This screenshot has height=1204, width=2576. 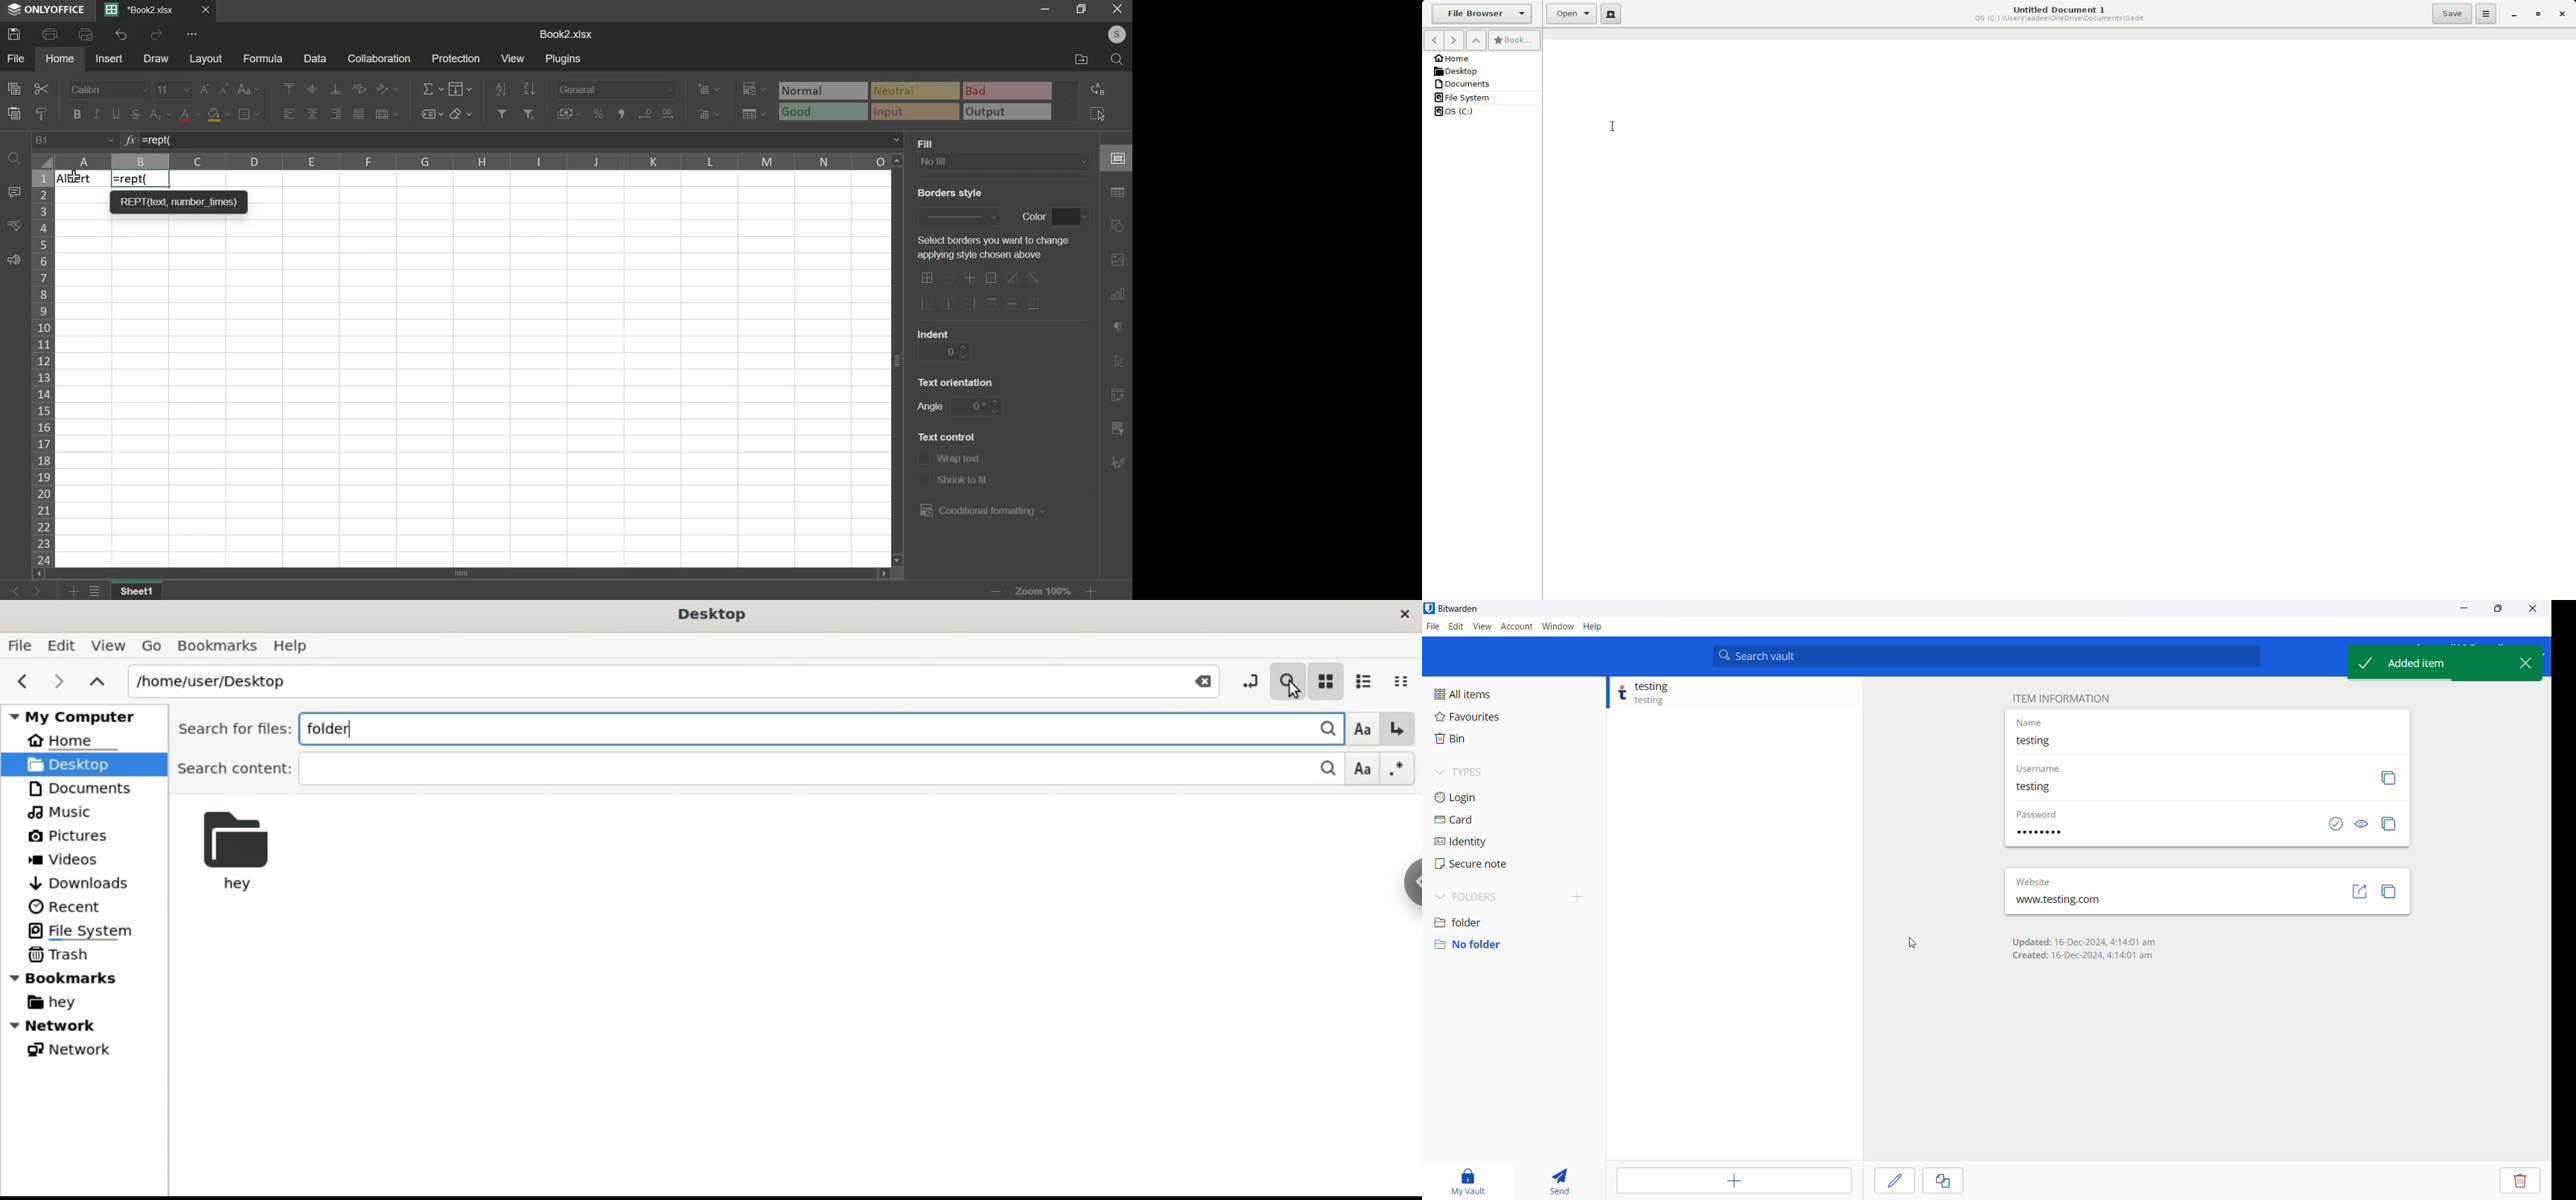 What do you see at coordinates (1118, 427) in the screenshot?
I see `slicer settings` at bounding box center [1118, 427].